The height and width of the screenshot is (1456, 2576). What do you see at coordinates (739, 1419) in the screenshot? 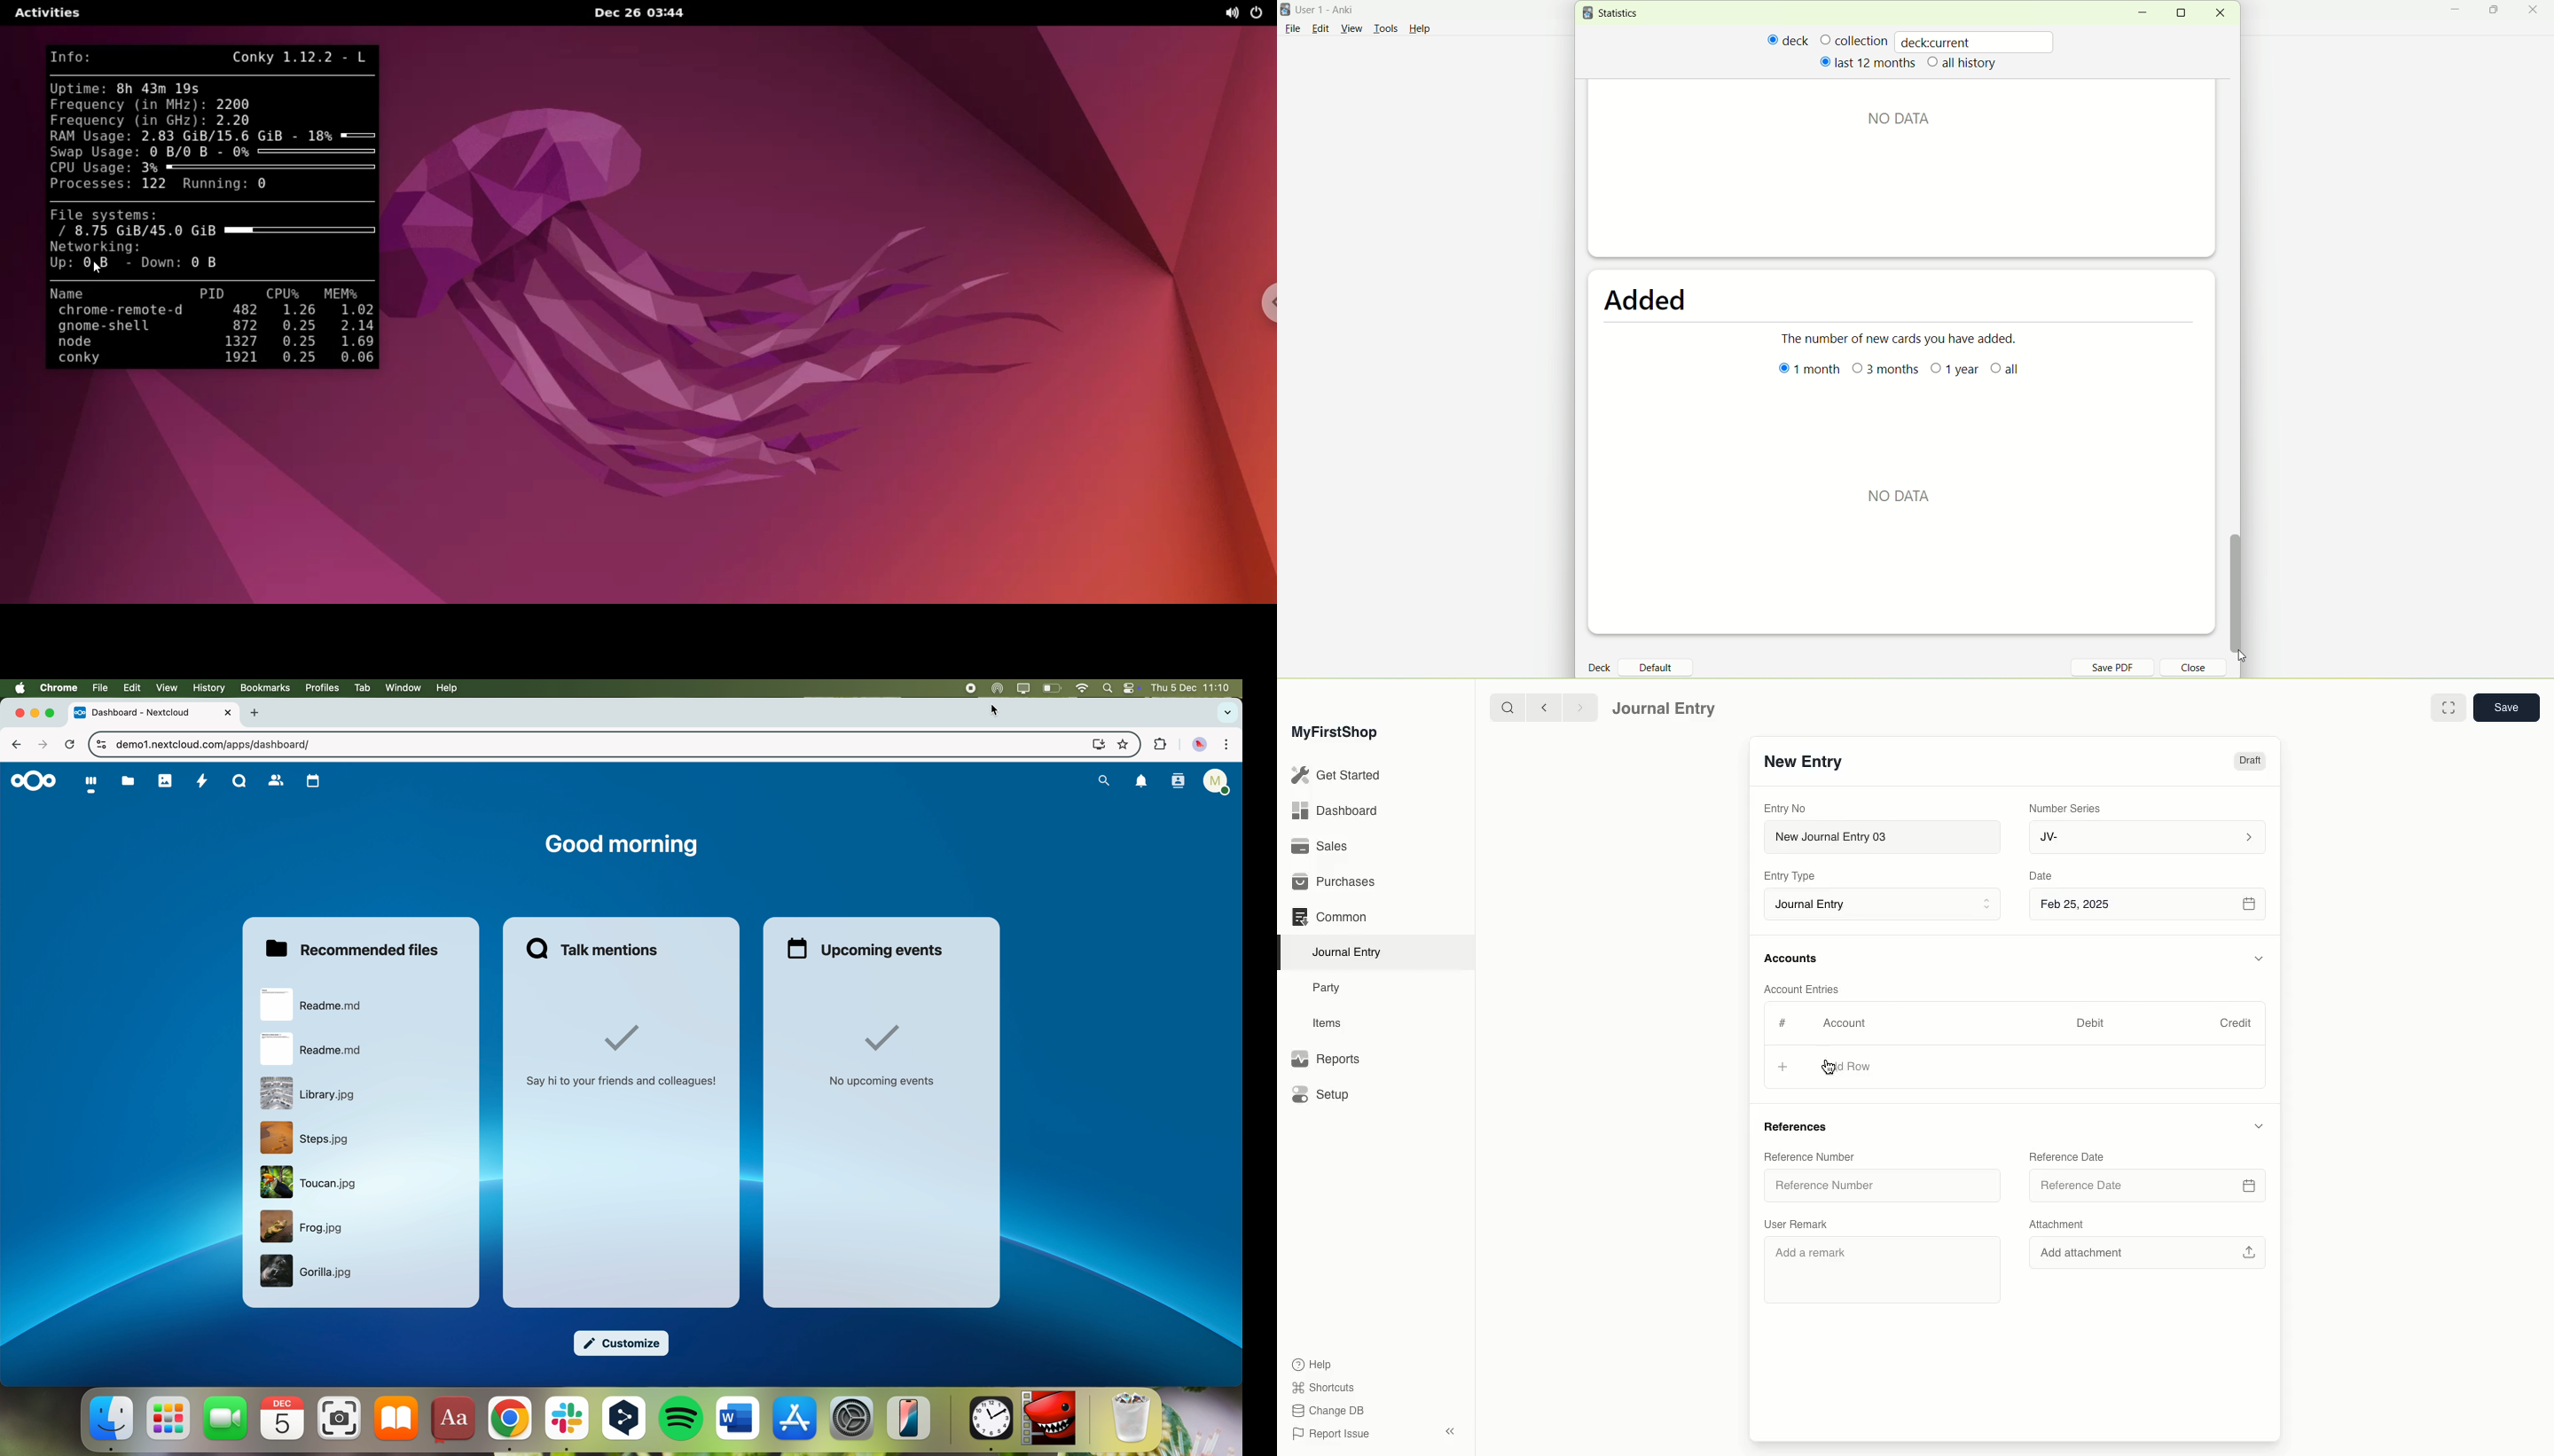
I see `Word` at bounding box center [739, 1419].